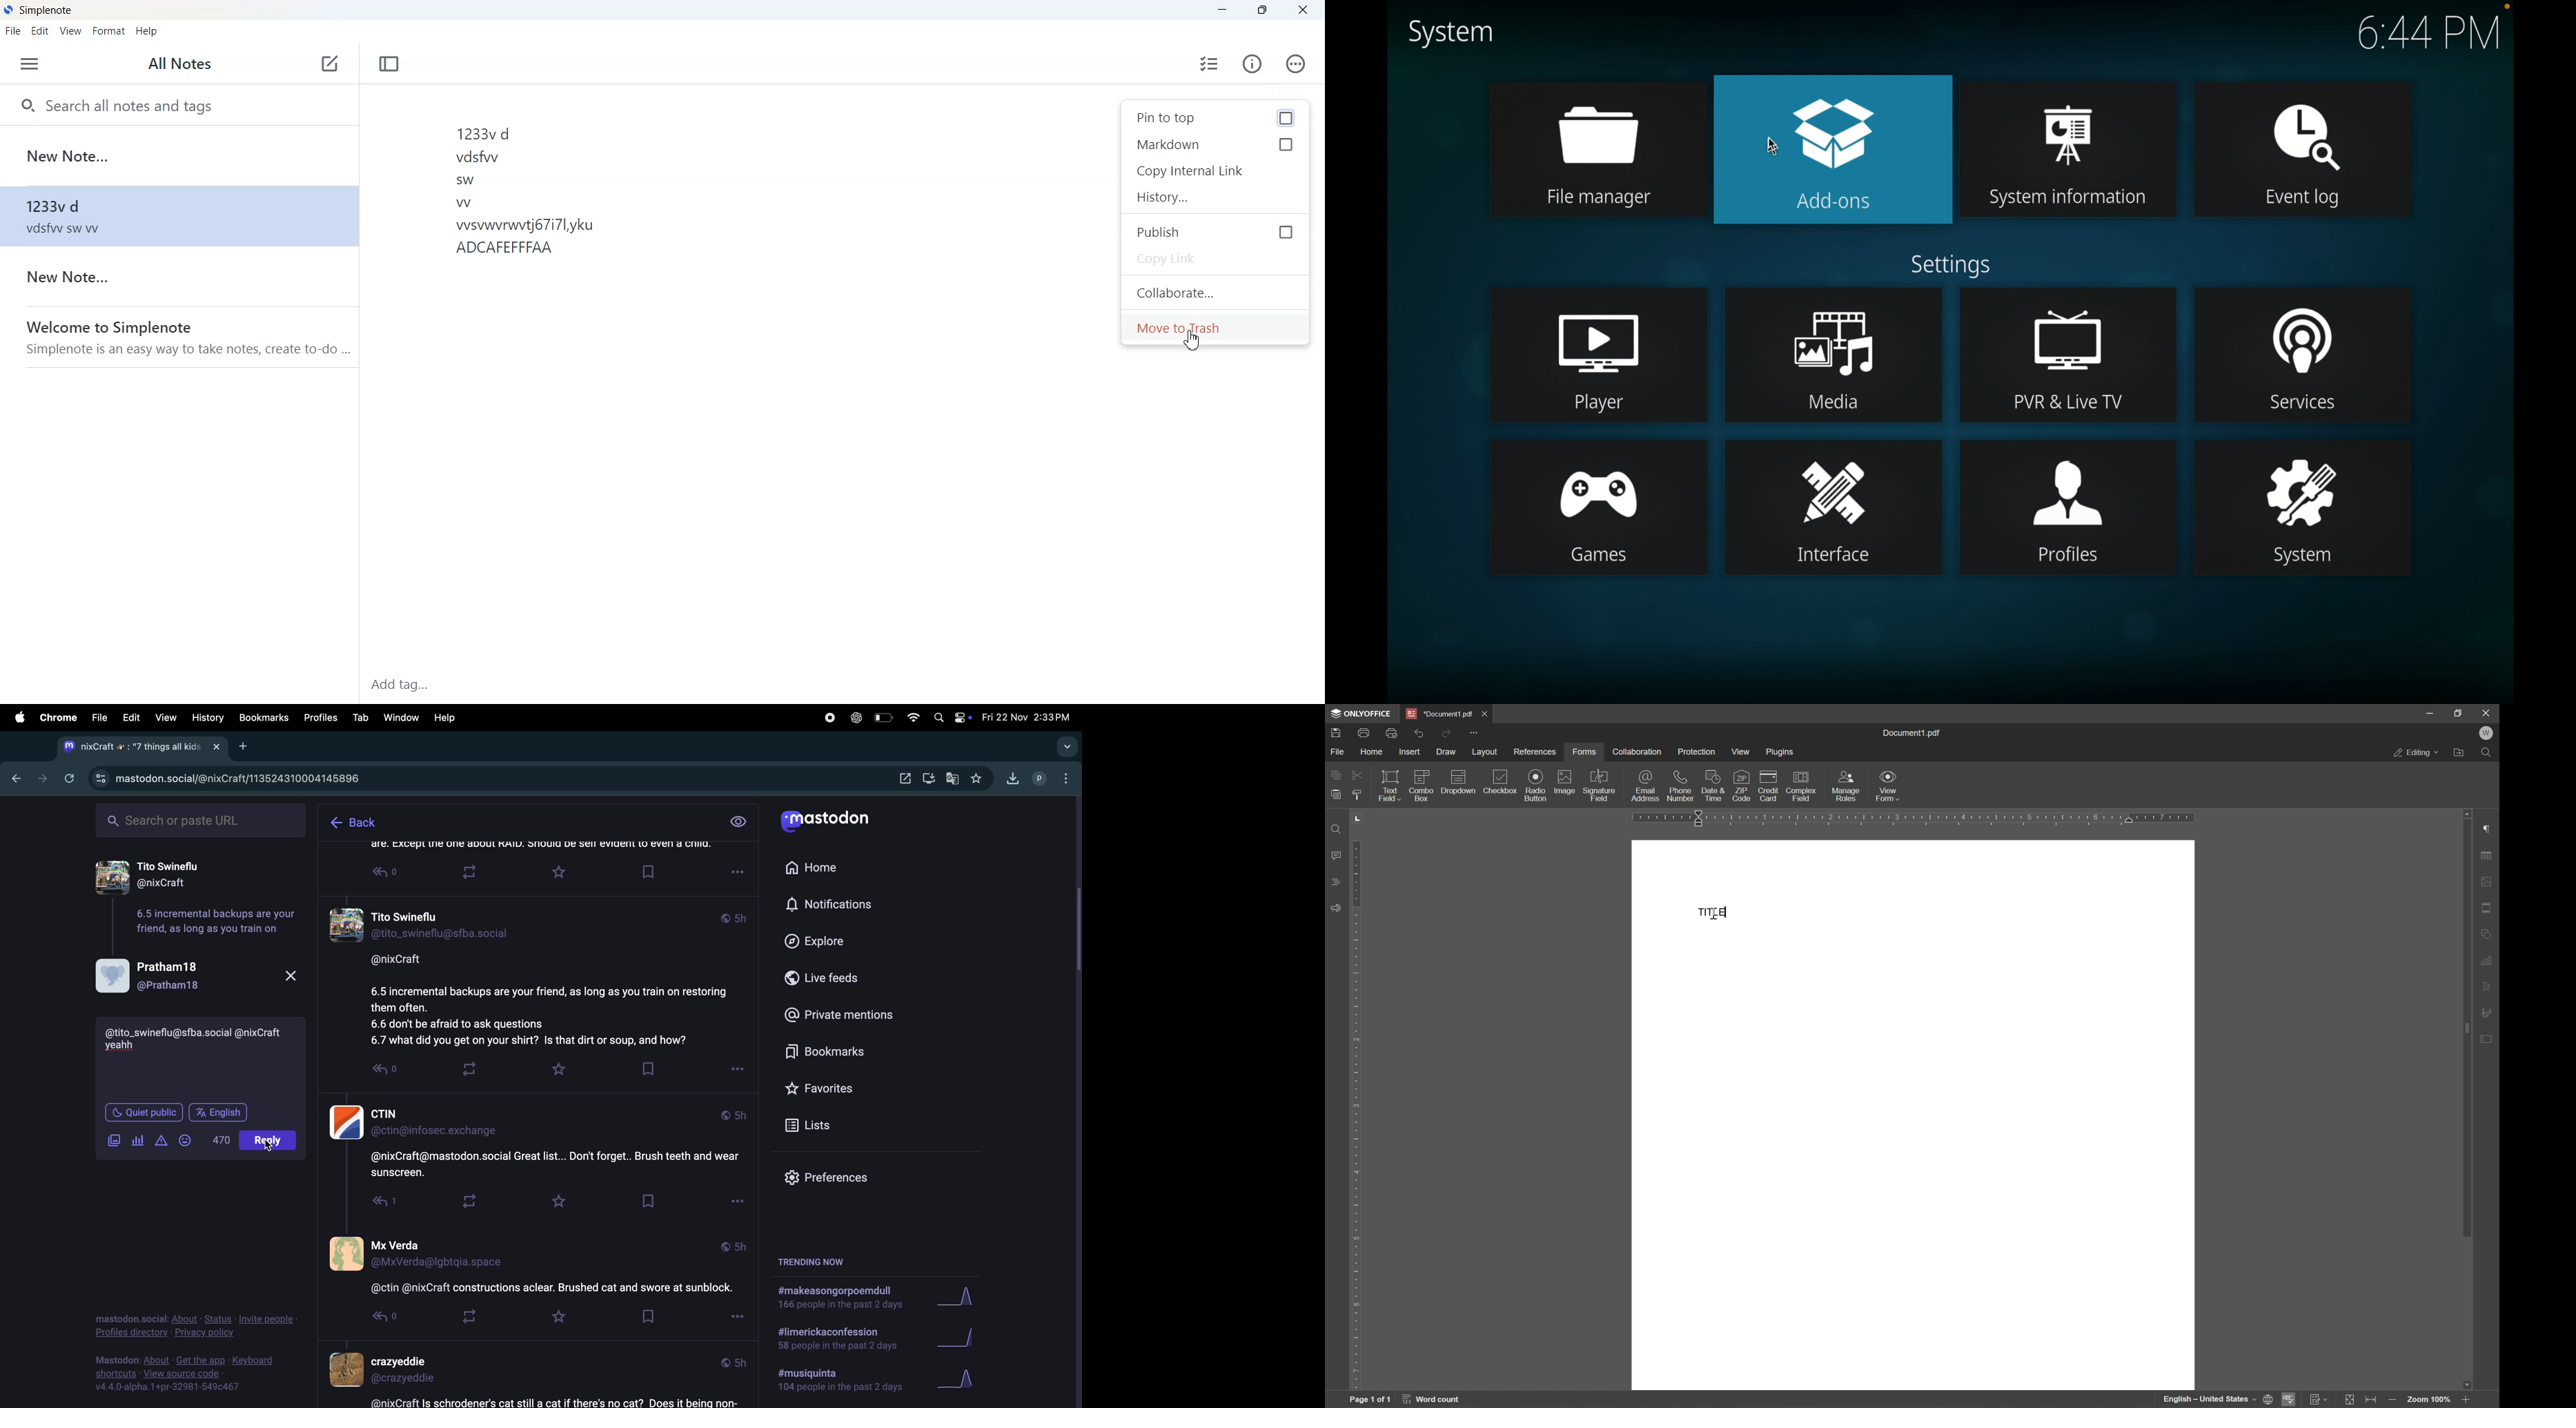  Describe the element at coordinates (2373, 1399) in the screenshot. I see `fit to width` at that location.